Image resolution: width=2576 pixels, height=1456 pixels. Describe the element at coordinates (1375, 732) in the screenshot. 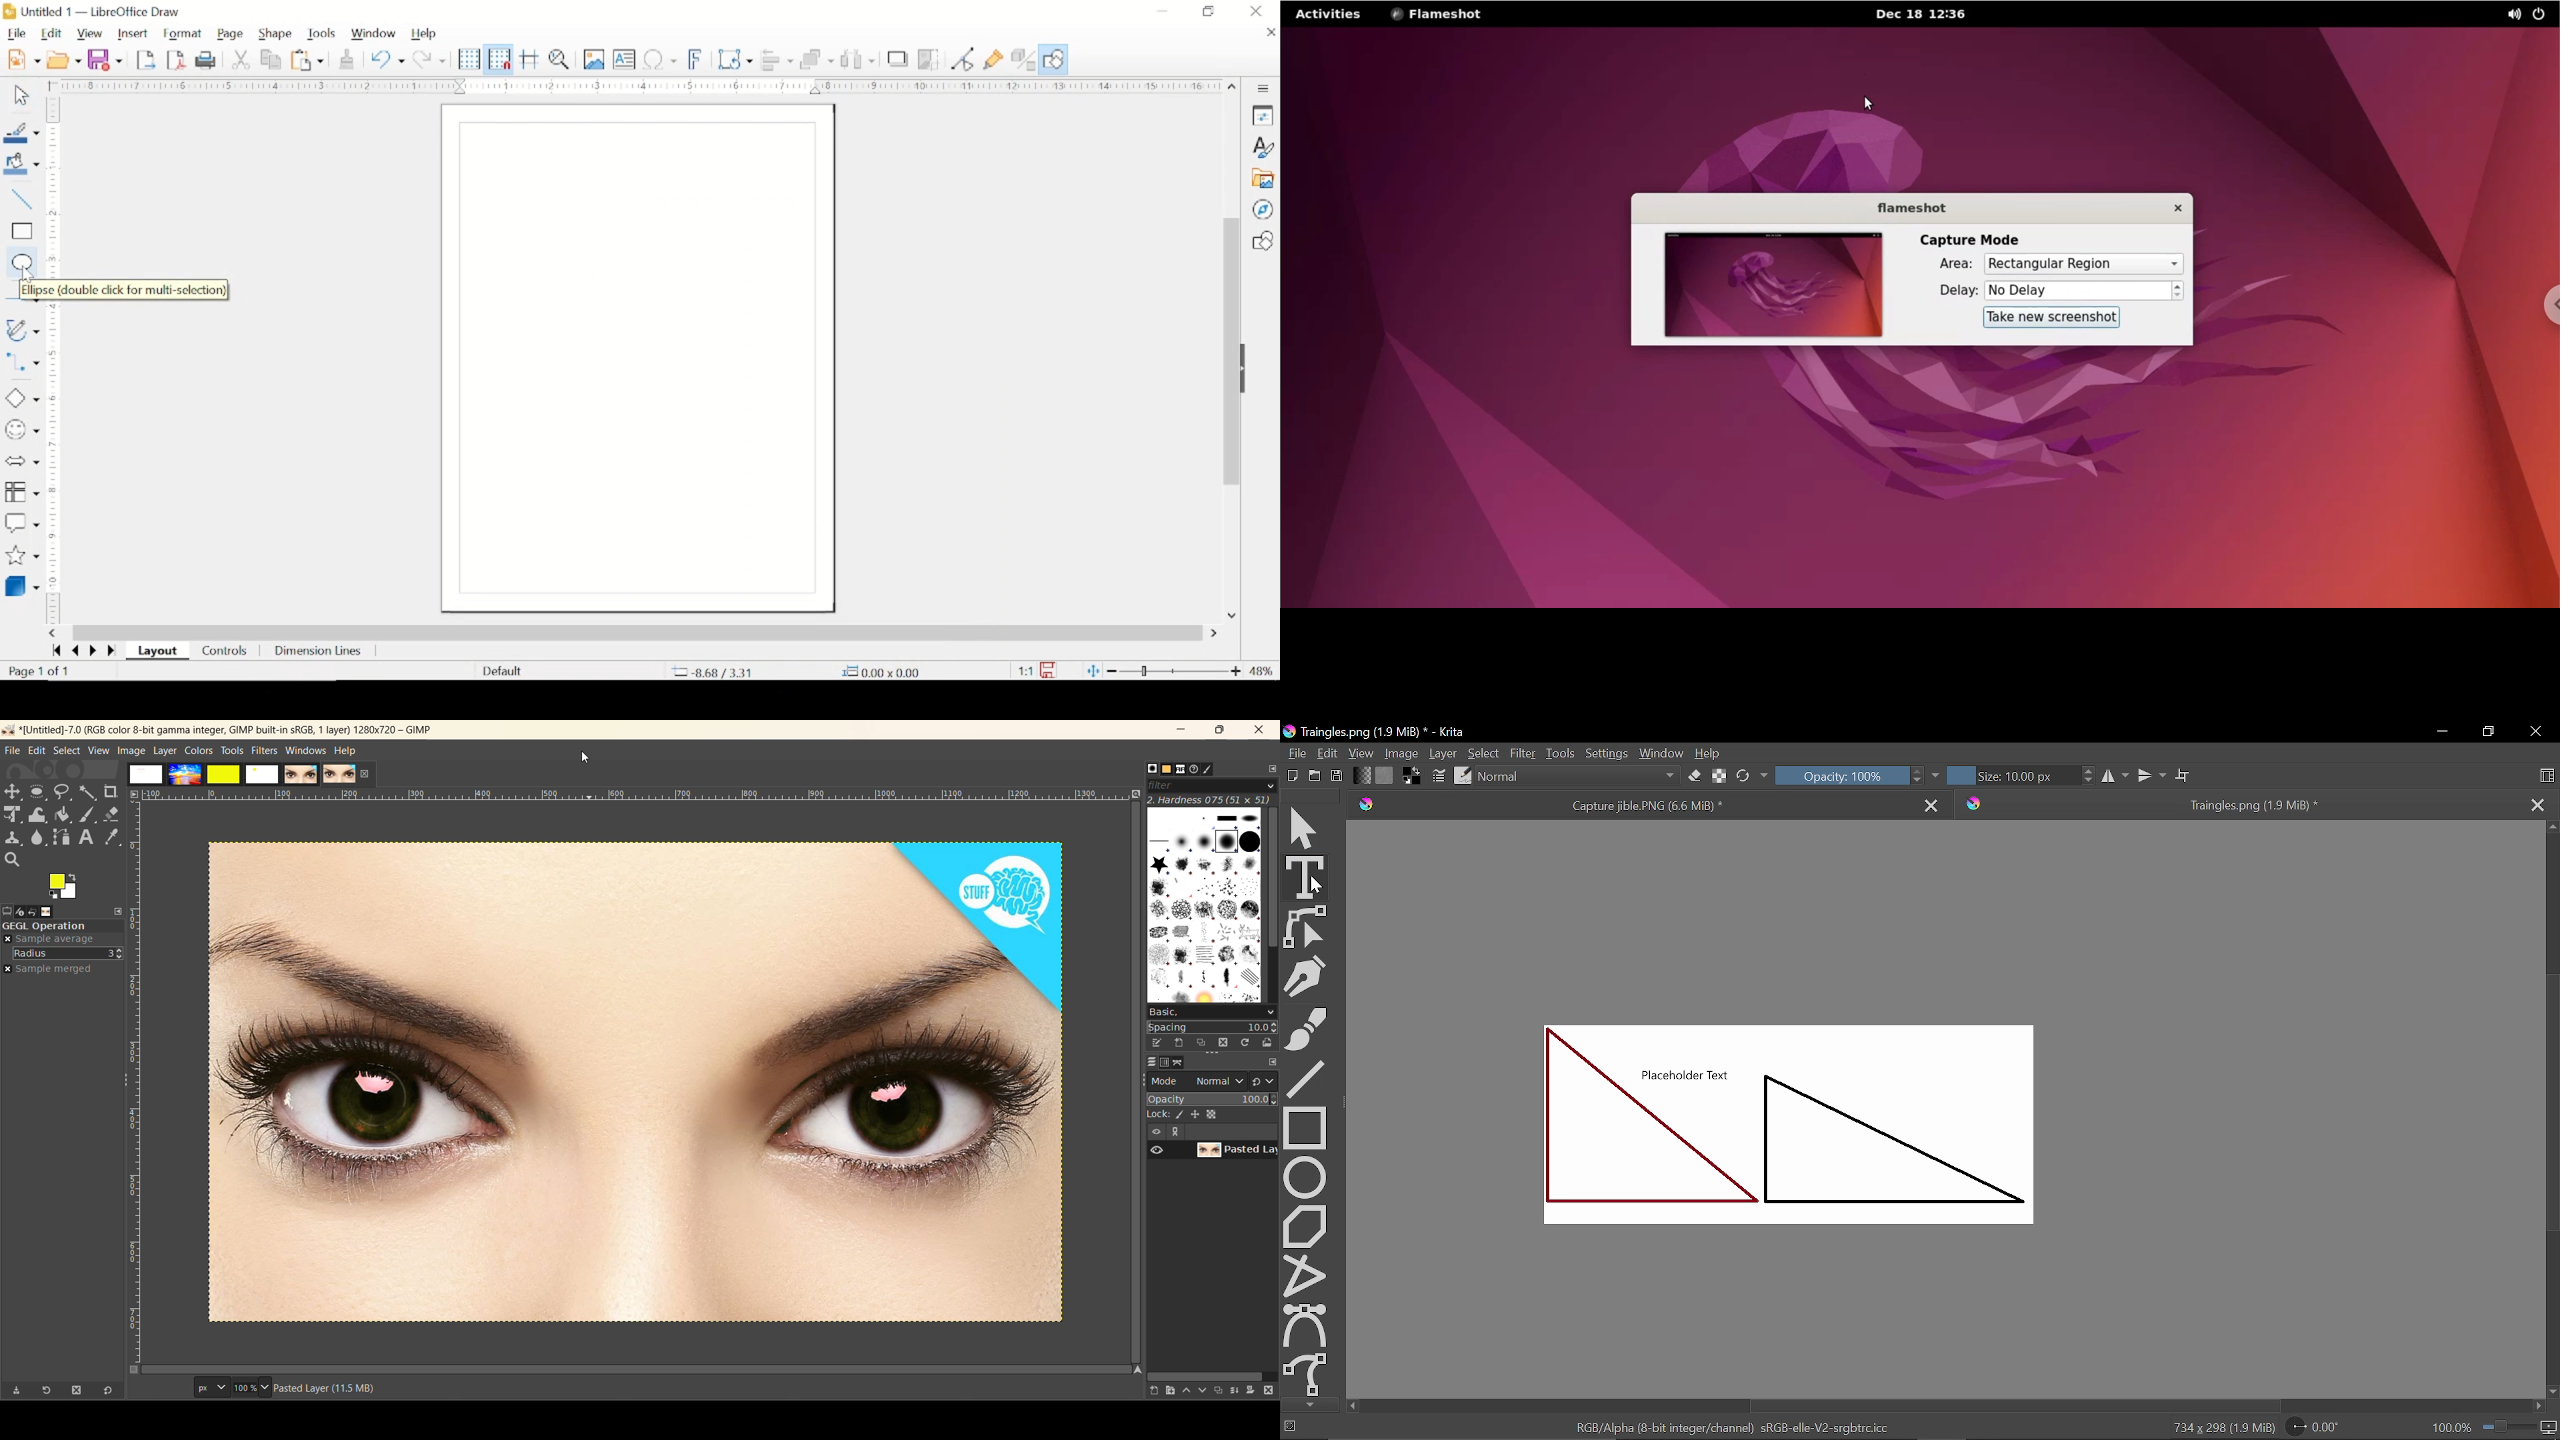

I see `Traingles.png (1.9 MiB) * - Krita` at that location.